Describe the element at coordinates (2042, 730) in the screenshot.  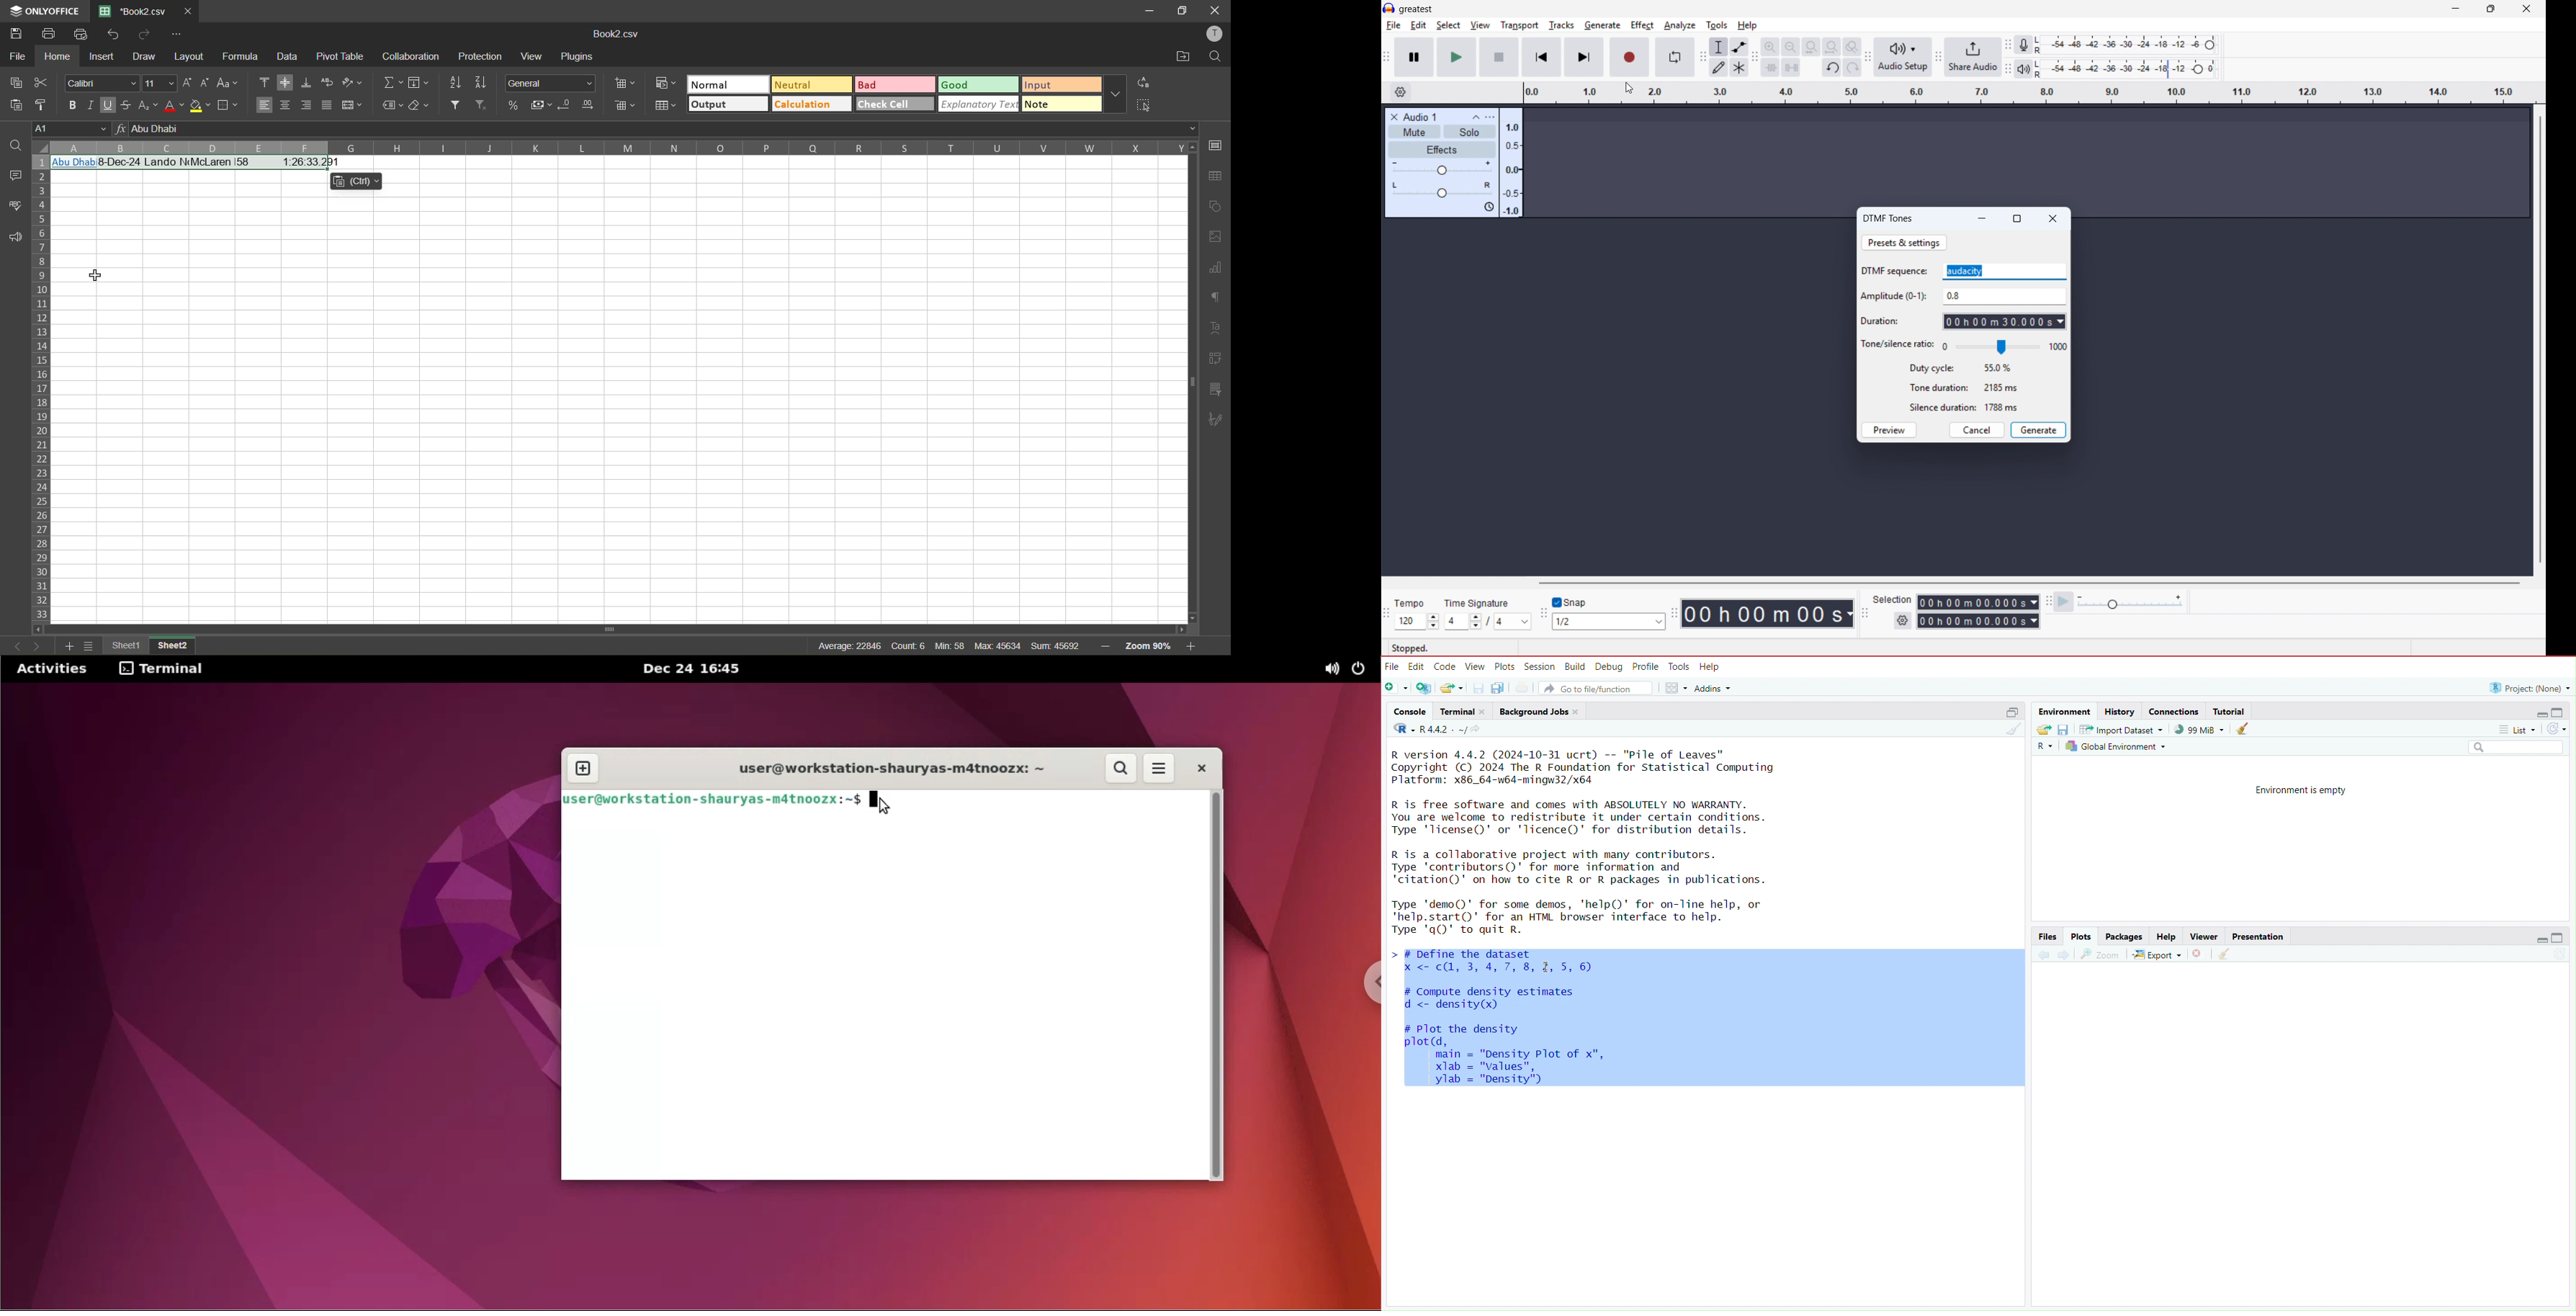
I see `load workspace` at that location.